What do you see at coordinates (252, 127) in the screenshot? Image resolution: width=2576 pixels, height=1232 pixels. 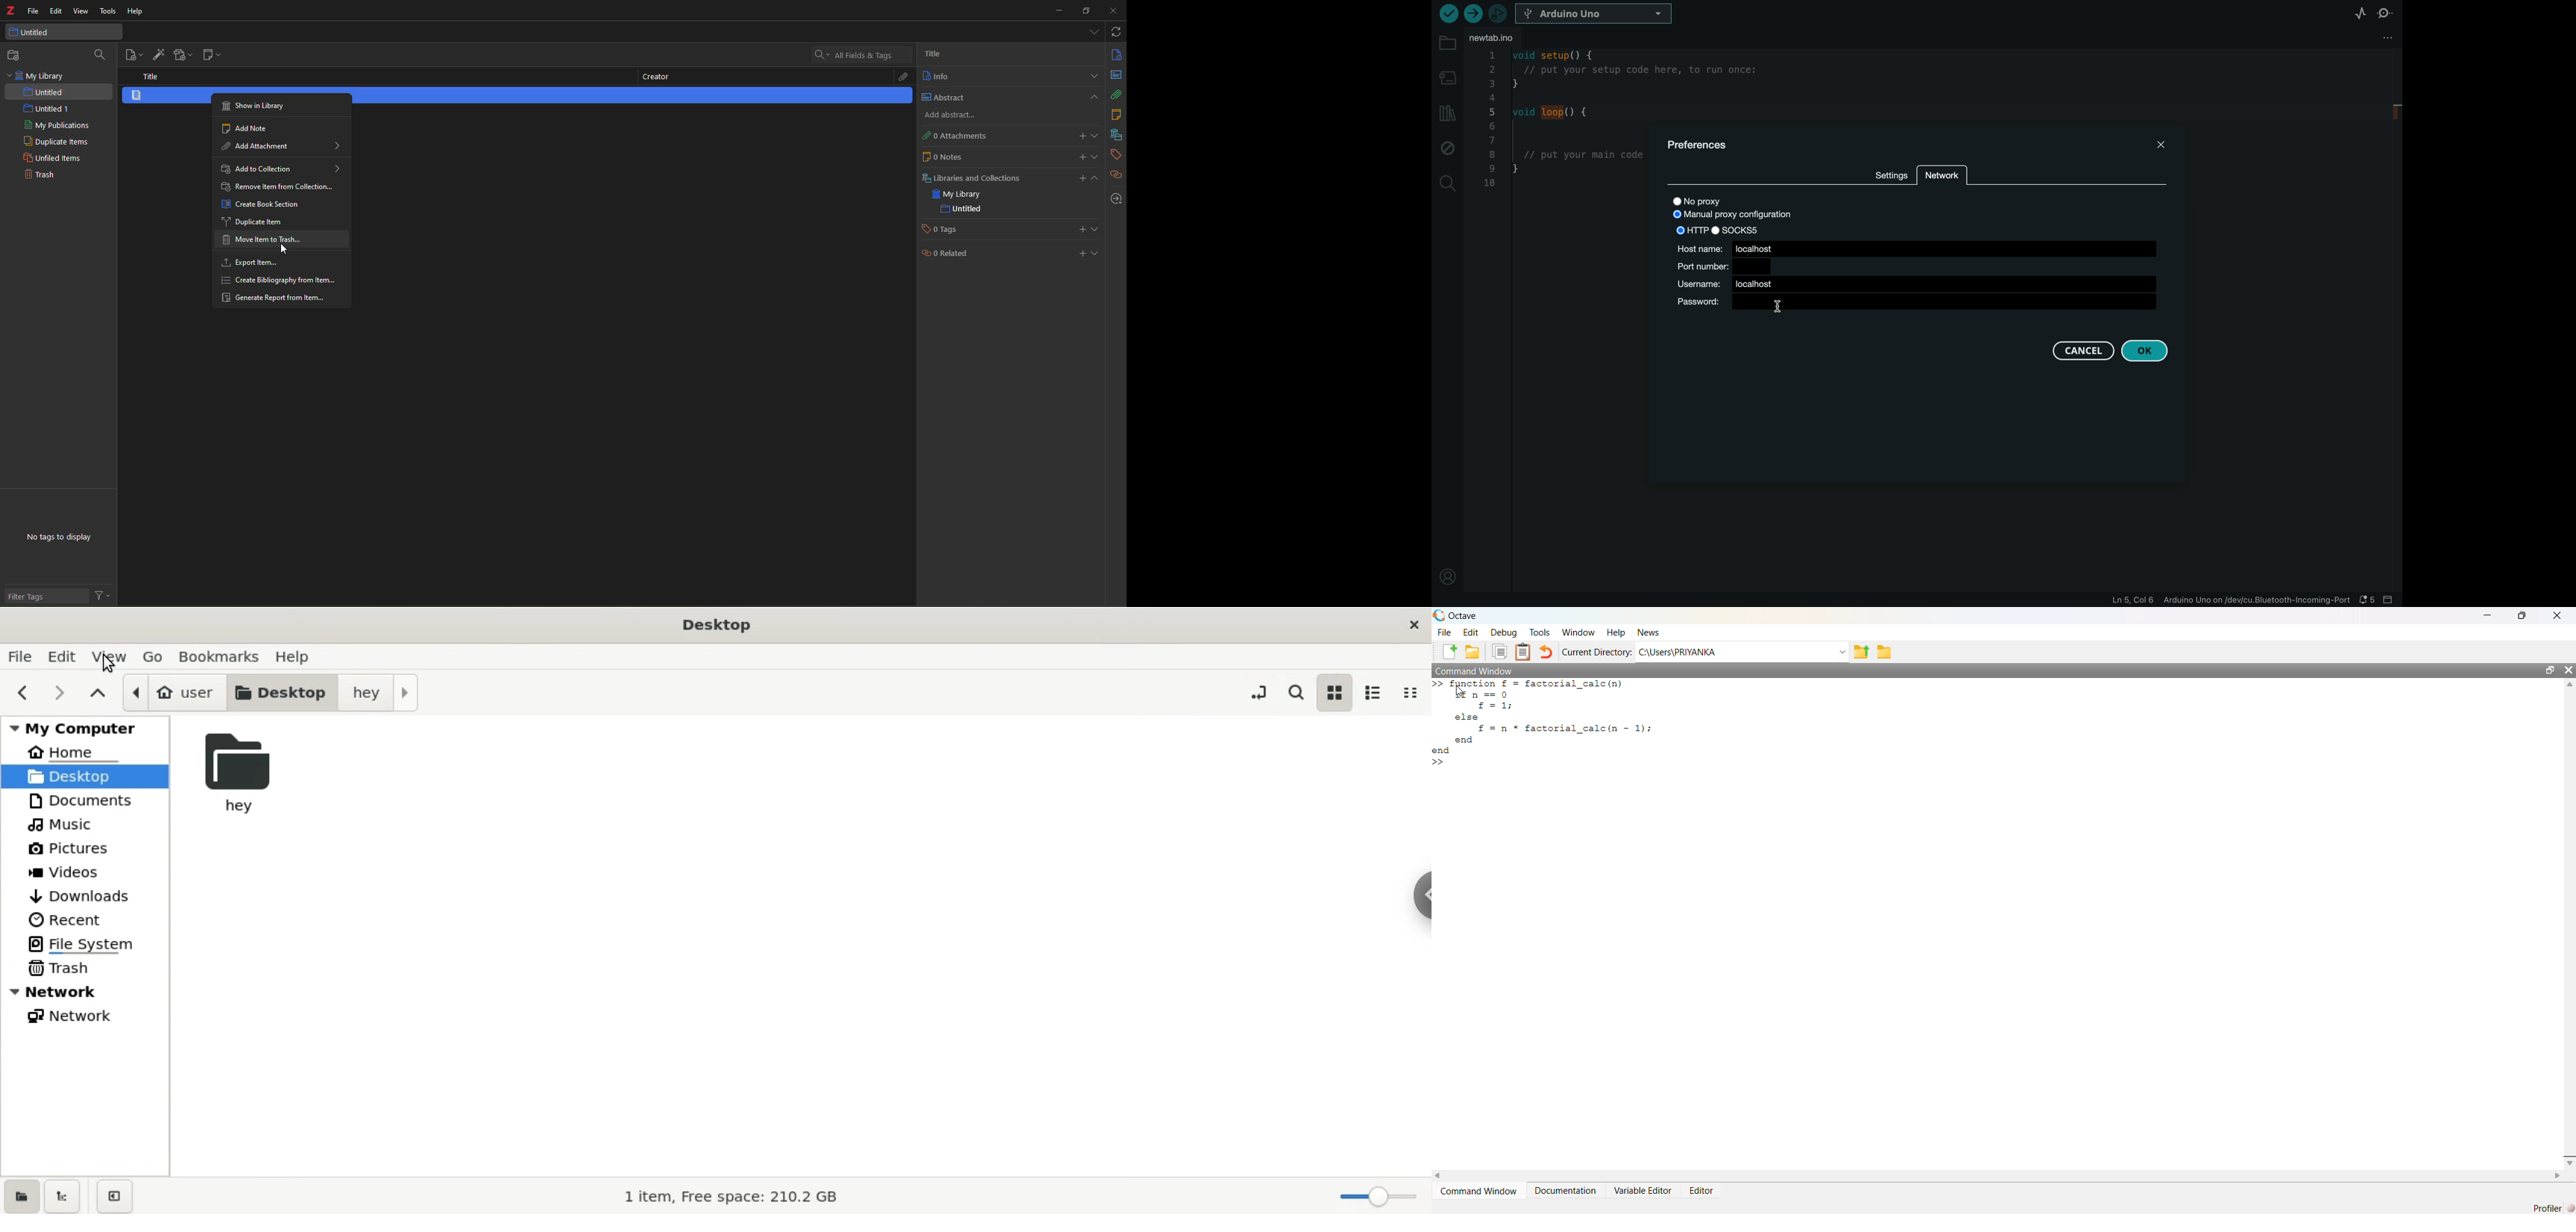 I see `add note` at bounding box center [252, 127].